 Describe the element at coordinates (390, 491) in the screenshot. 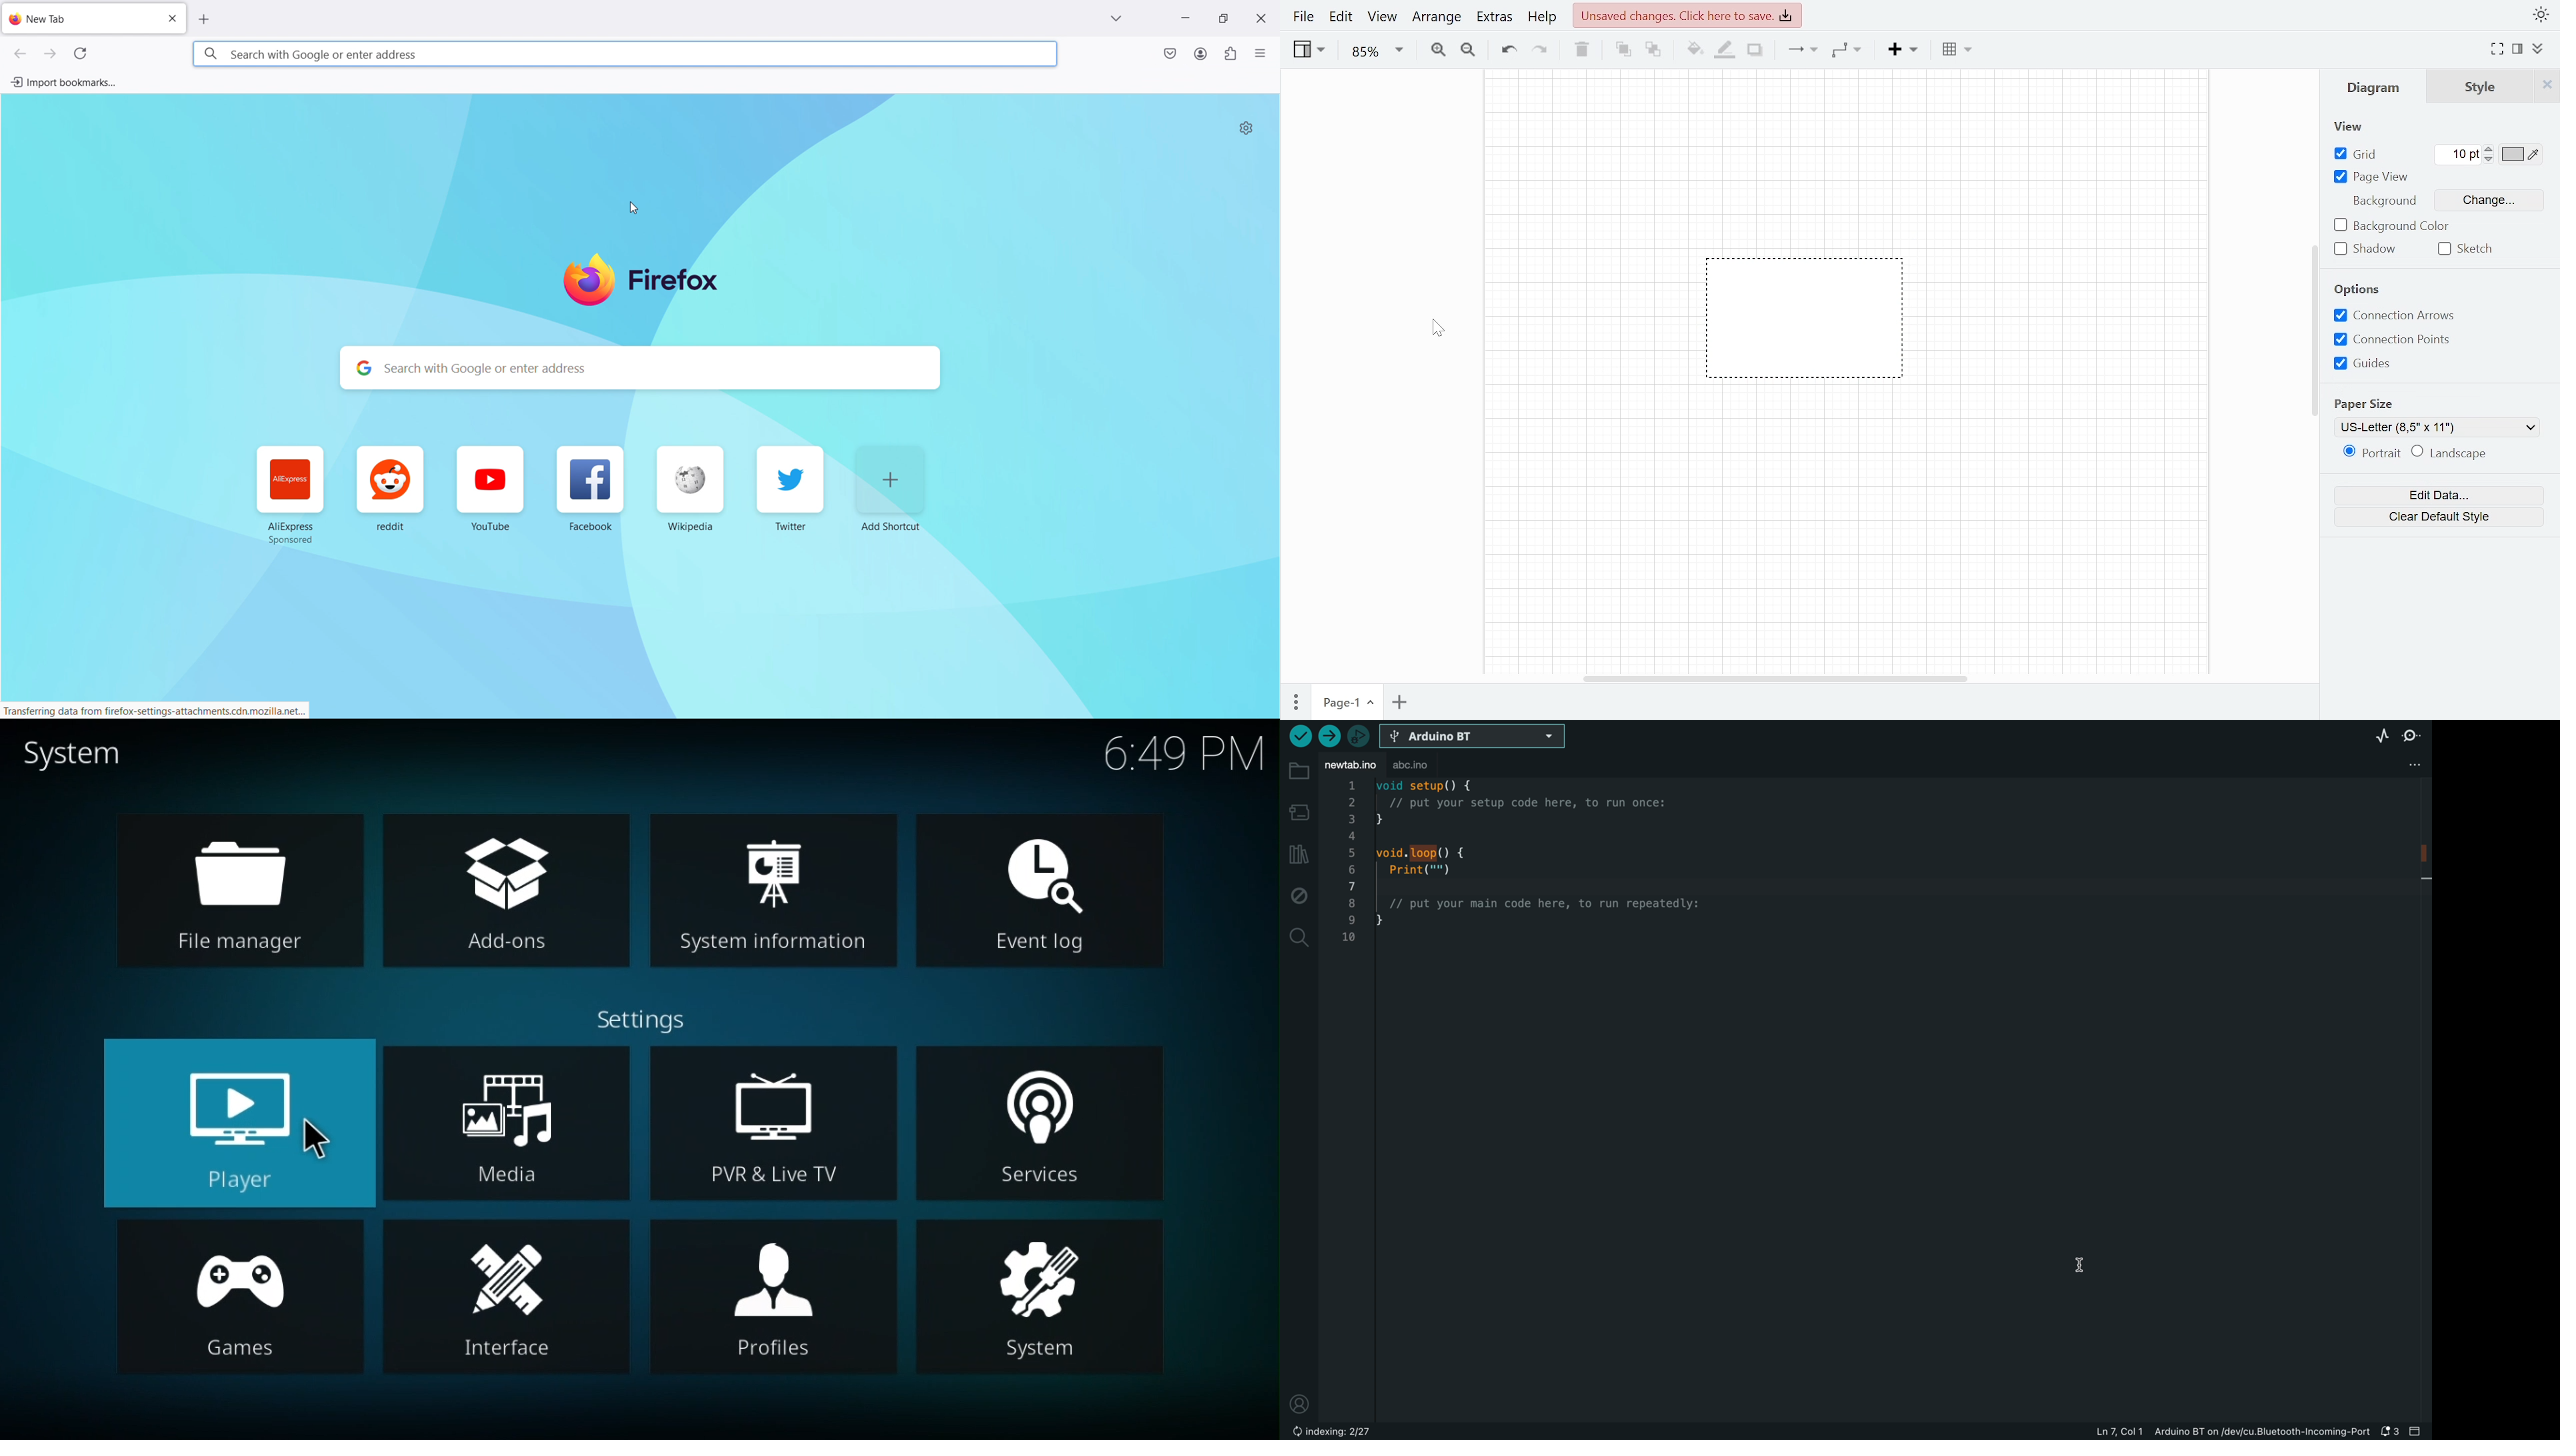

I see `reddit` at that location.